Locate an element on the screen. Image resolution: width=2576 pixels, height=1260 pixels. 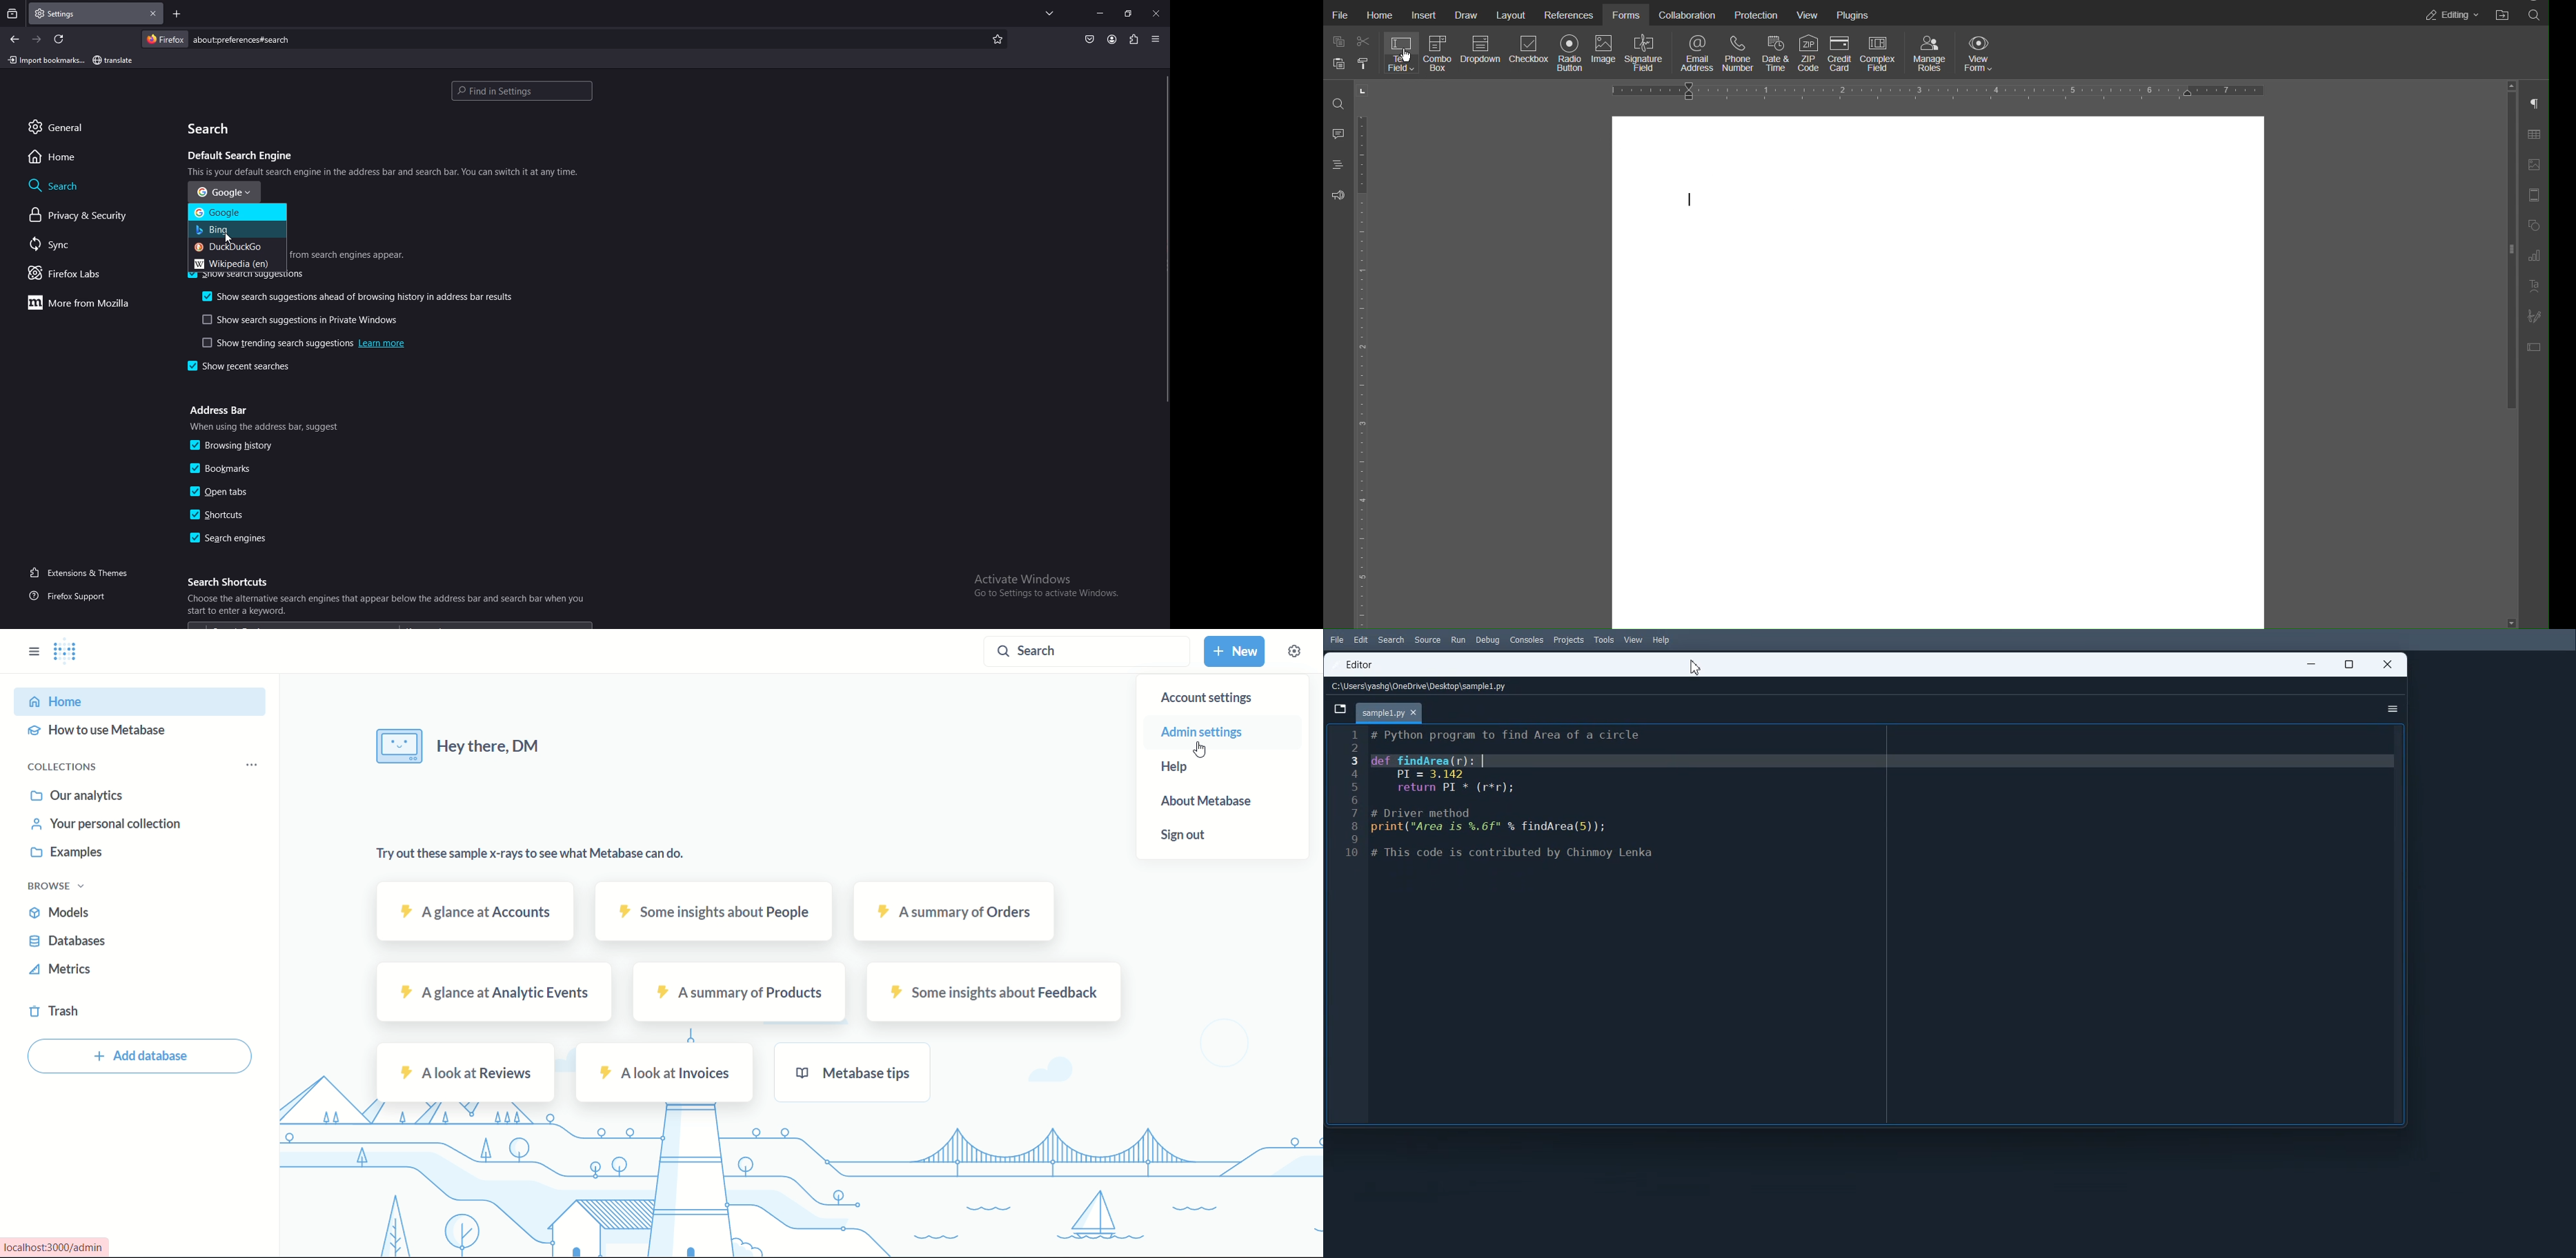
feedback is located at coordinates (994, 992).